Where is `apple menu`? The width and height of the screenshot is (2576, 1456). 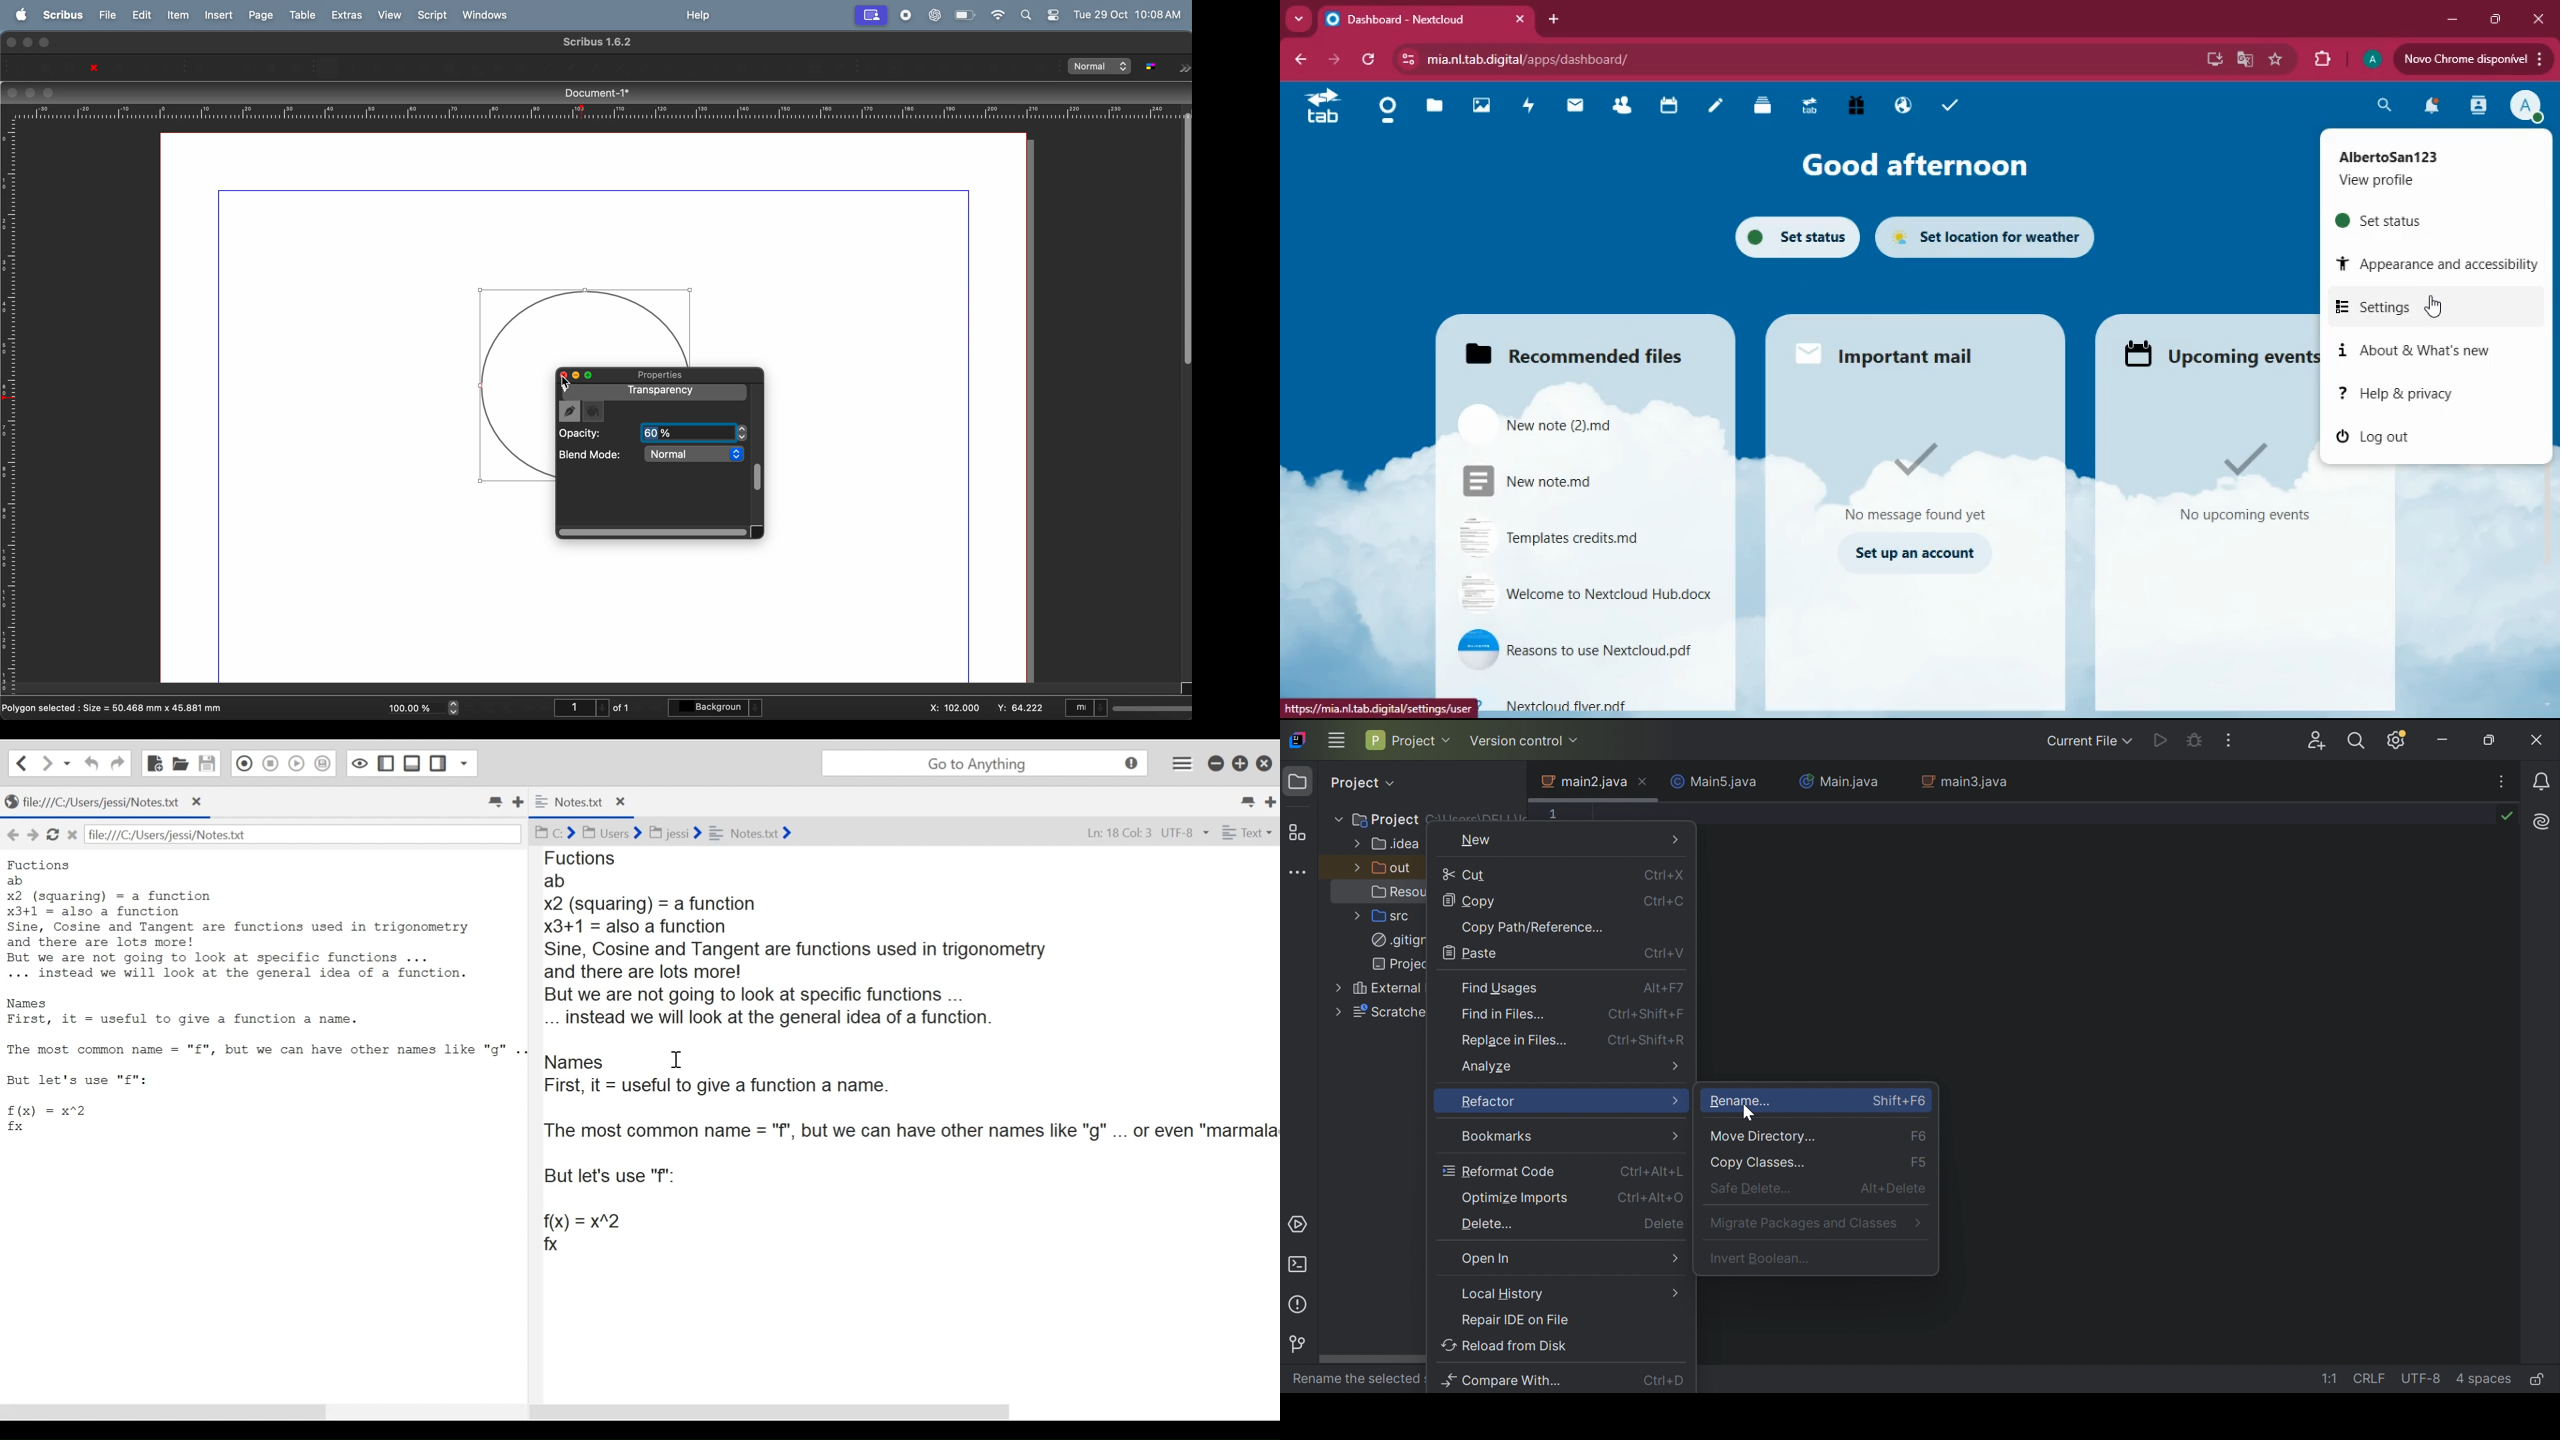 apple menu is located at coordinates (20, 15).